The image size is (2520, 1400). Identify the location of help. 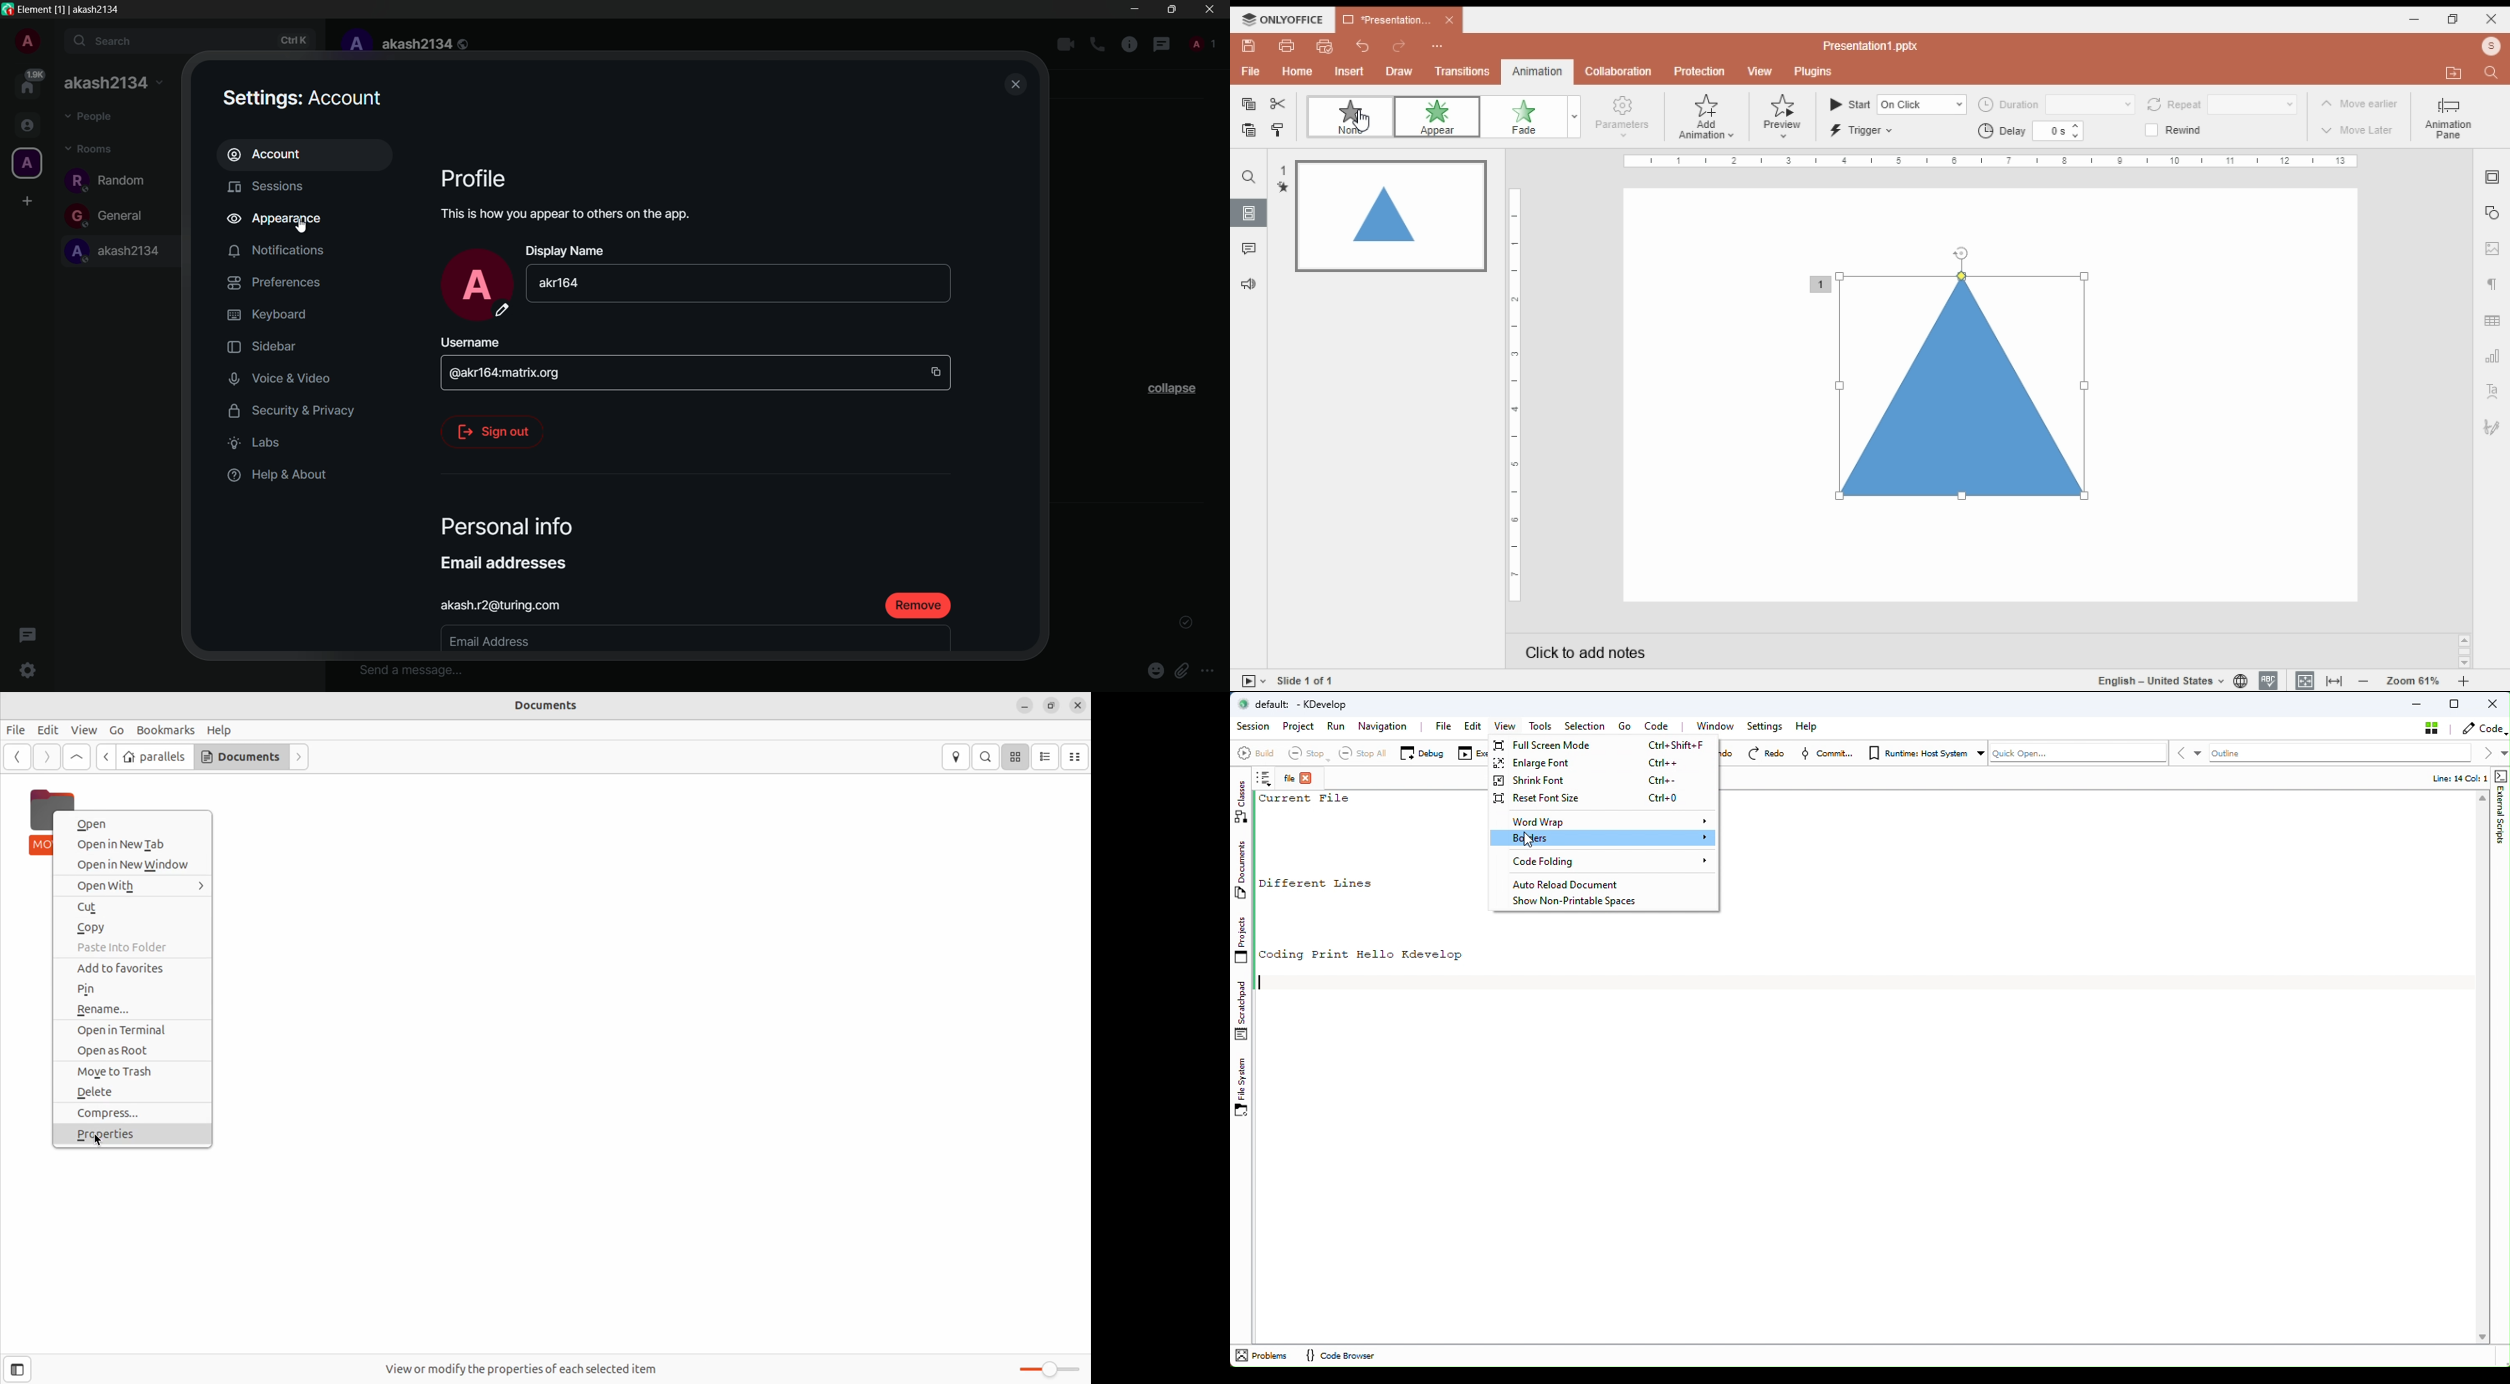
(224, 731).